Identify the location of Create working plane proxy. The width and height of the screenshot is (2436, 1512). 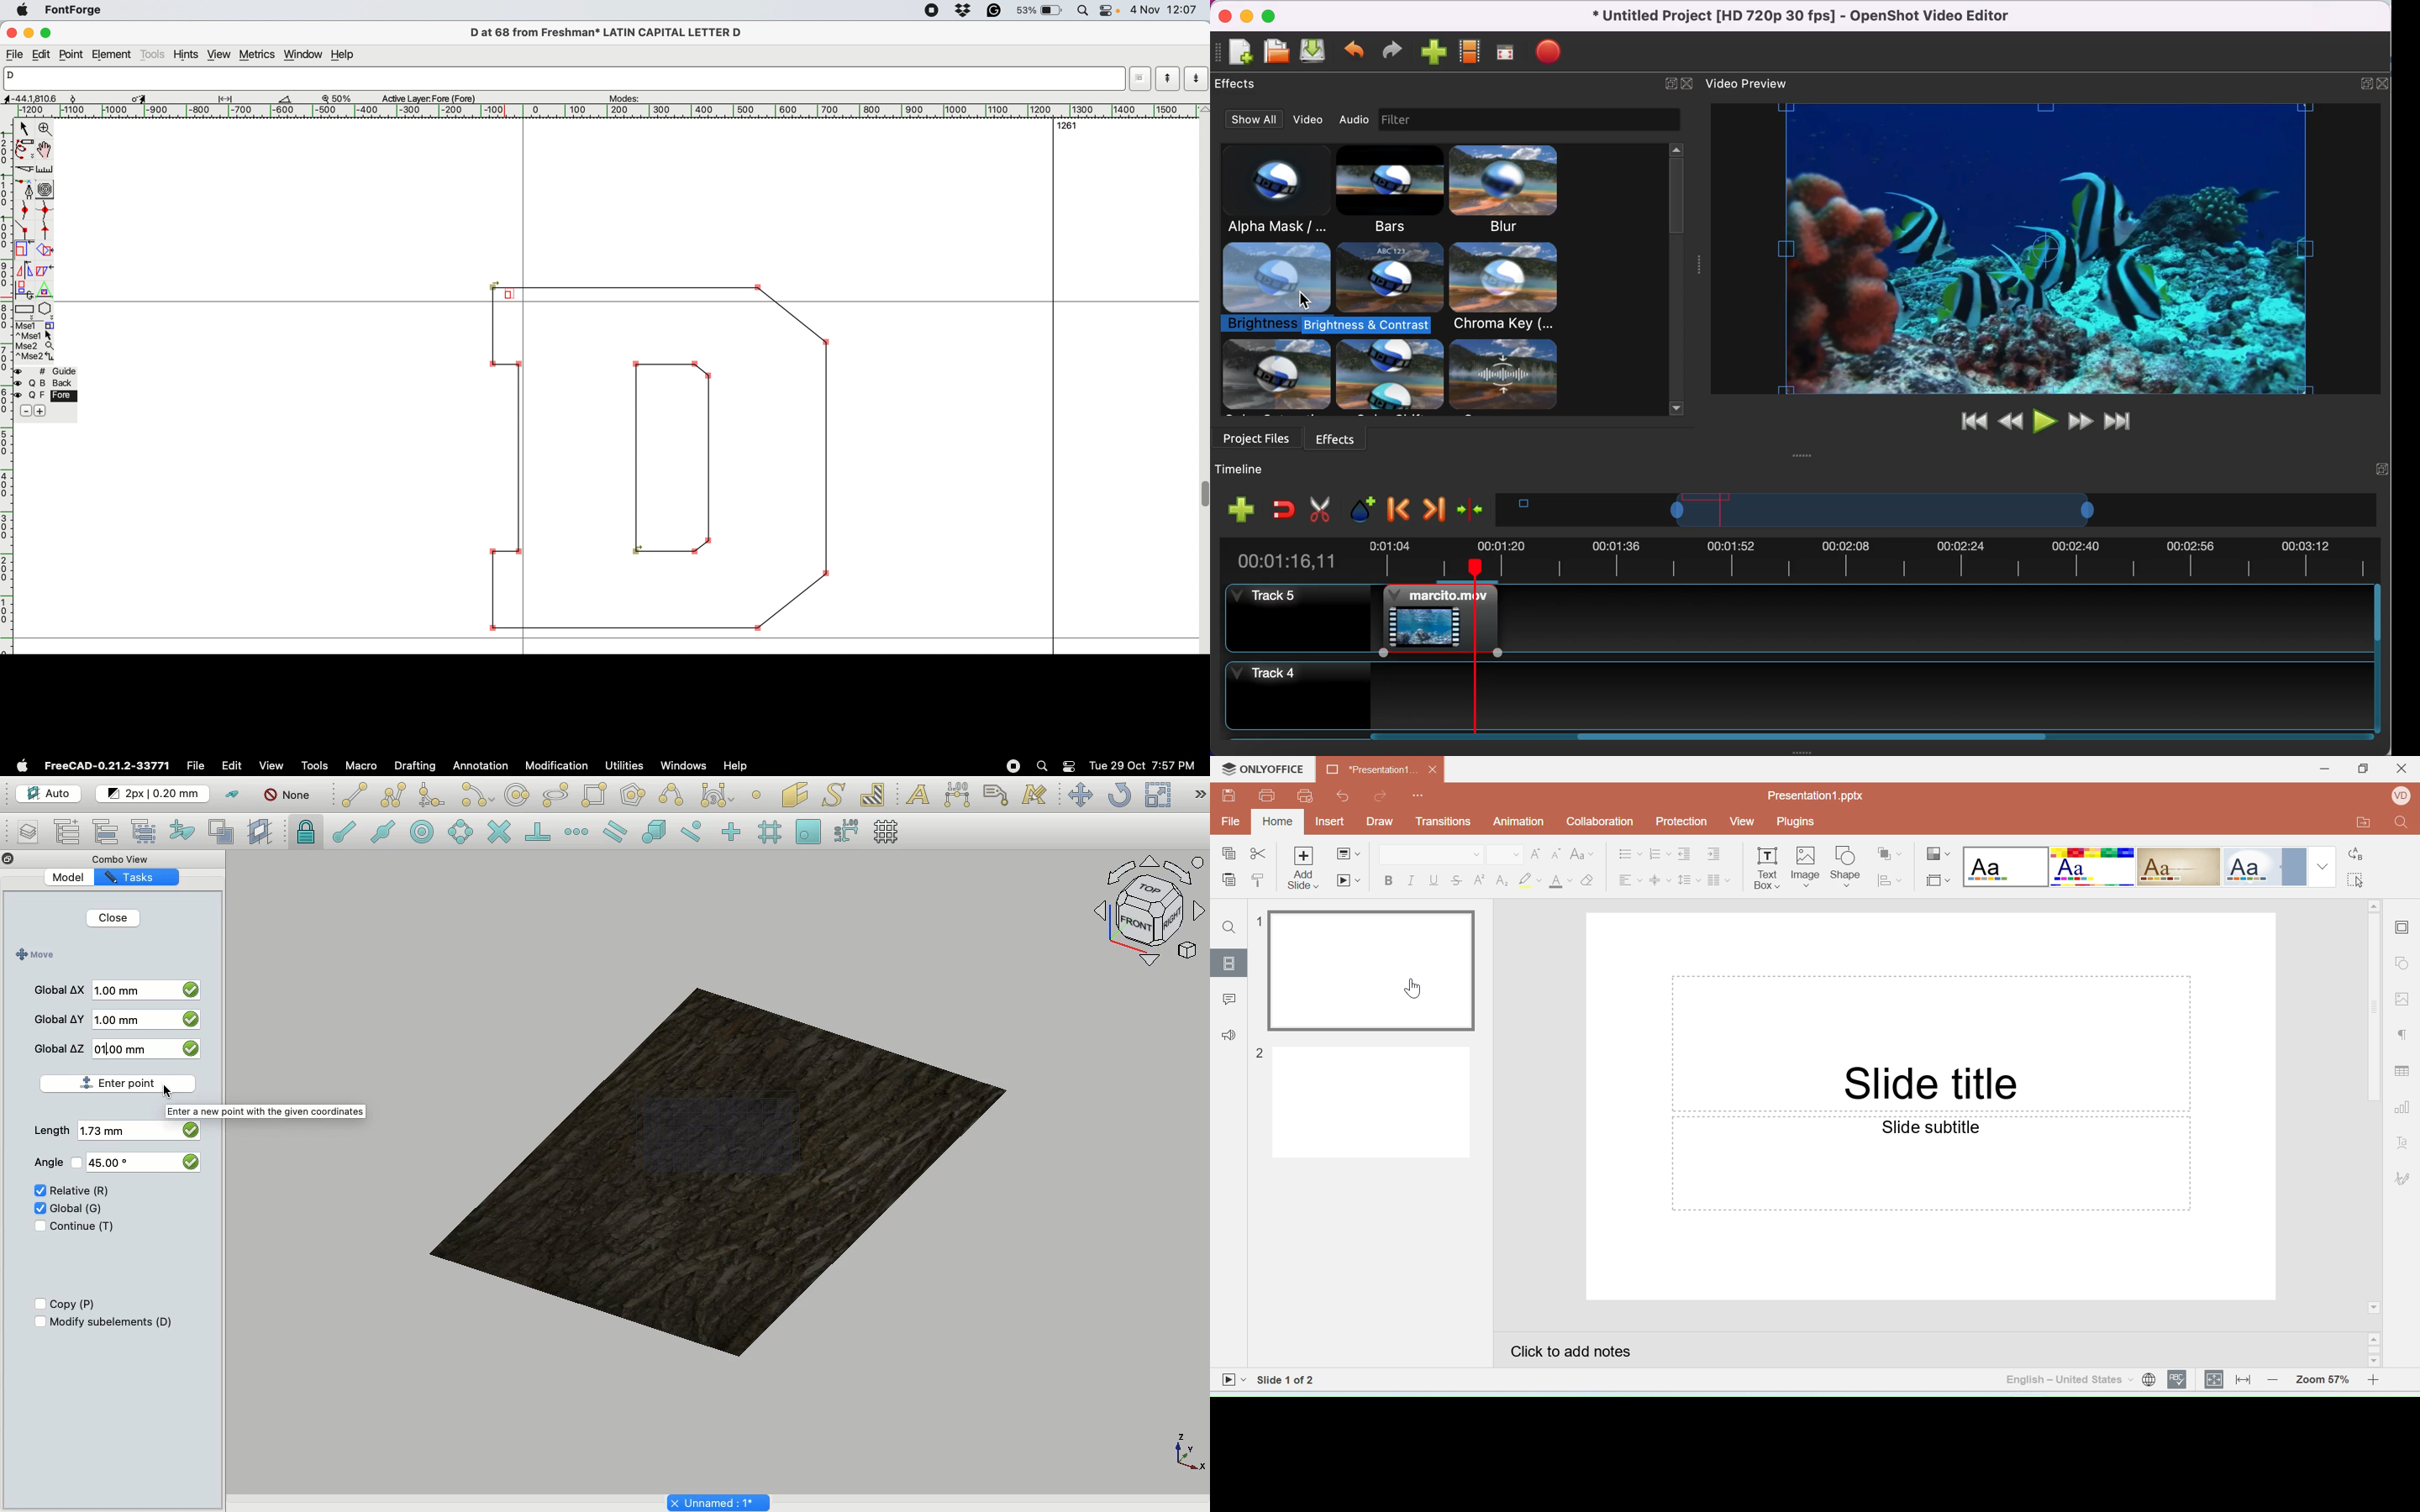
(224, 832).